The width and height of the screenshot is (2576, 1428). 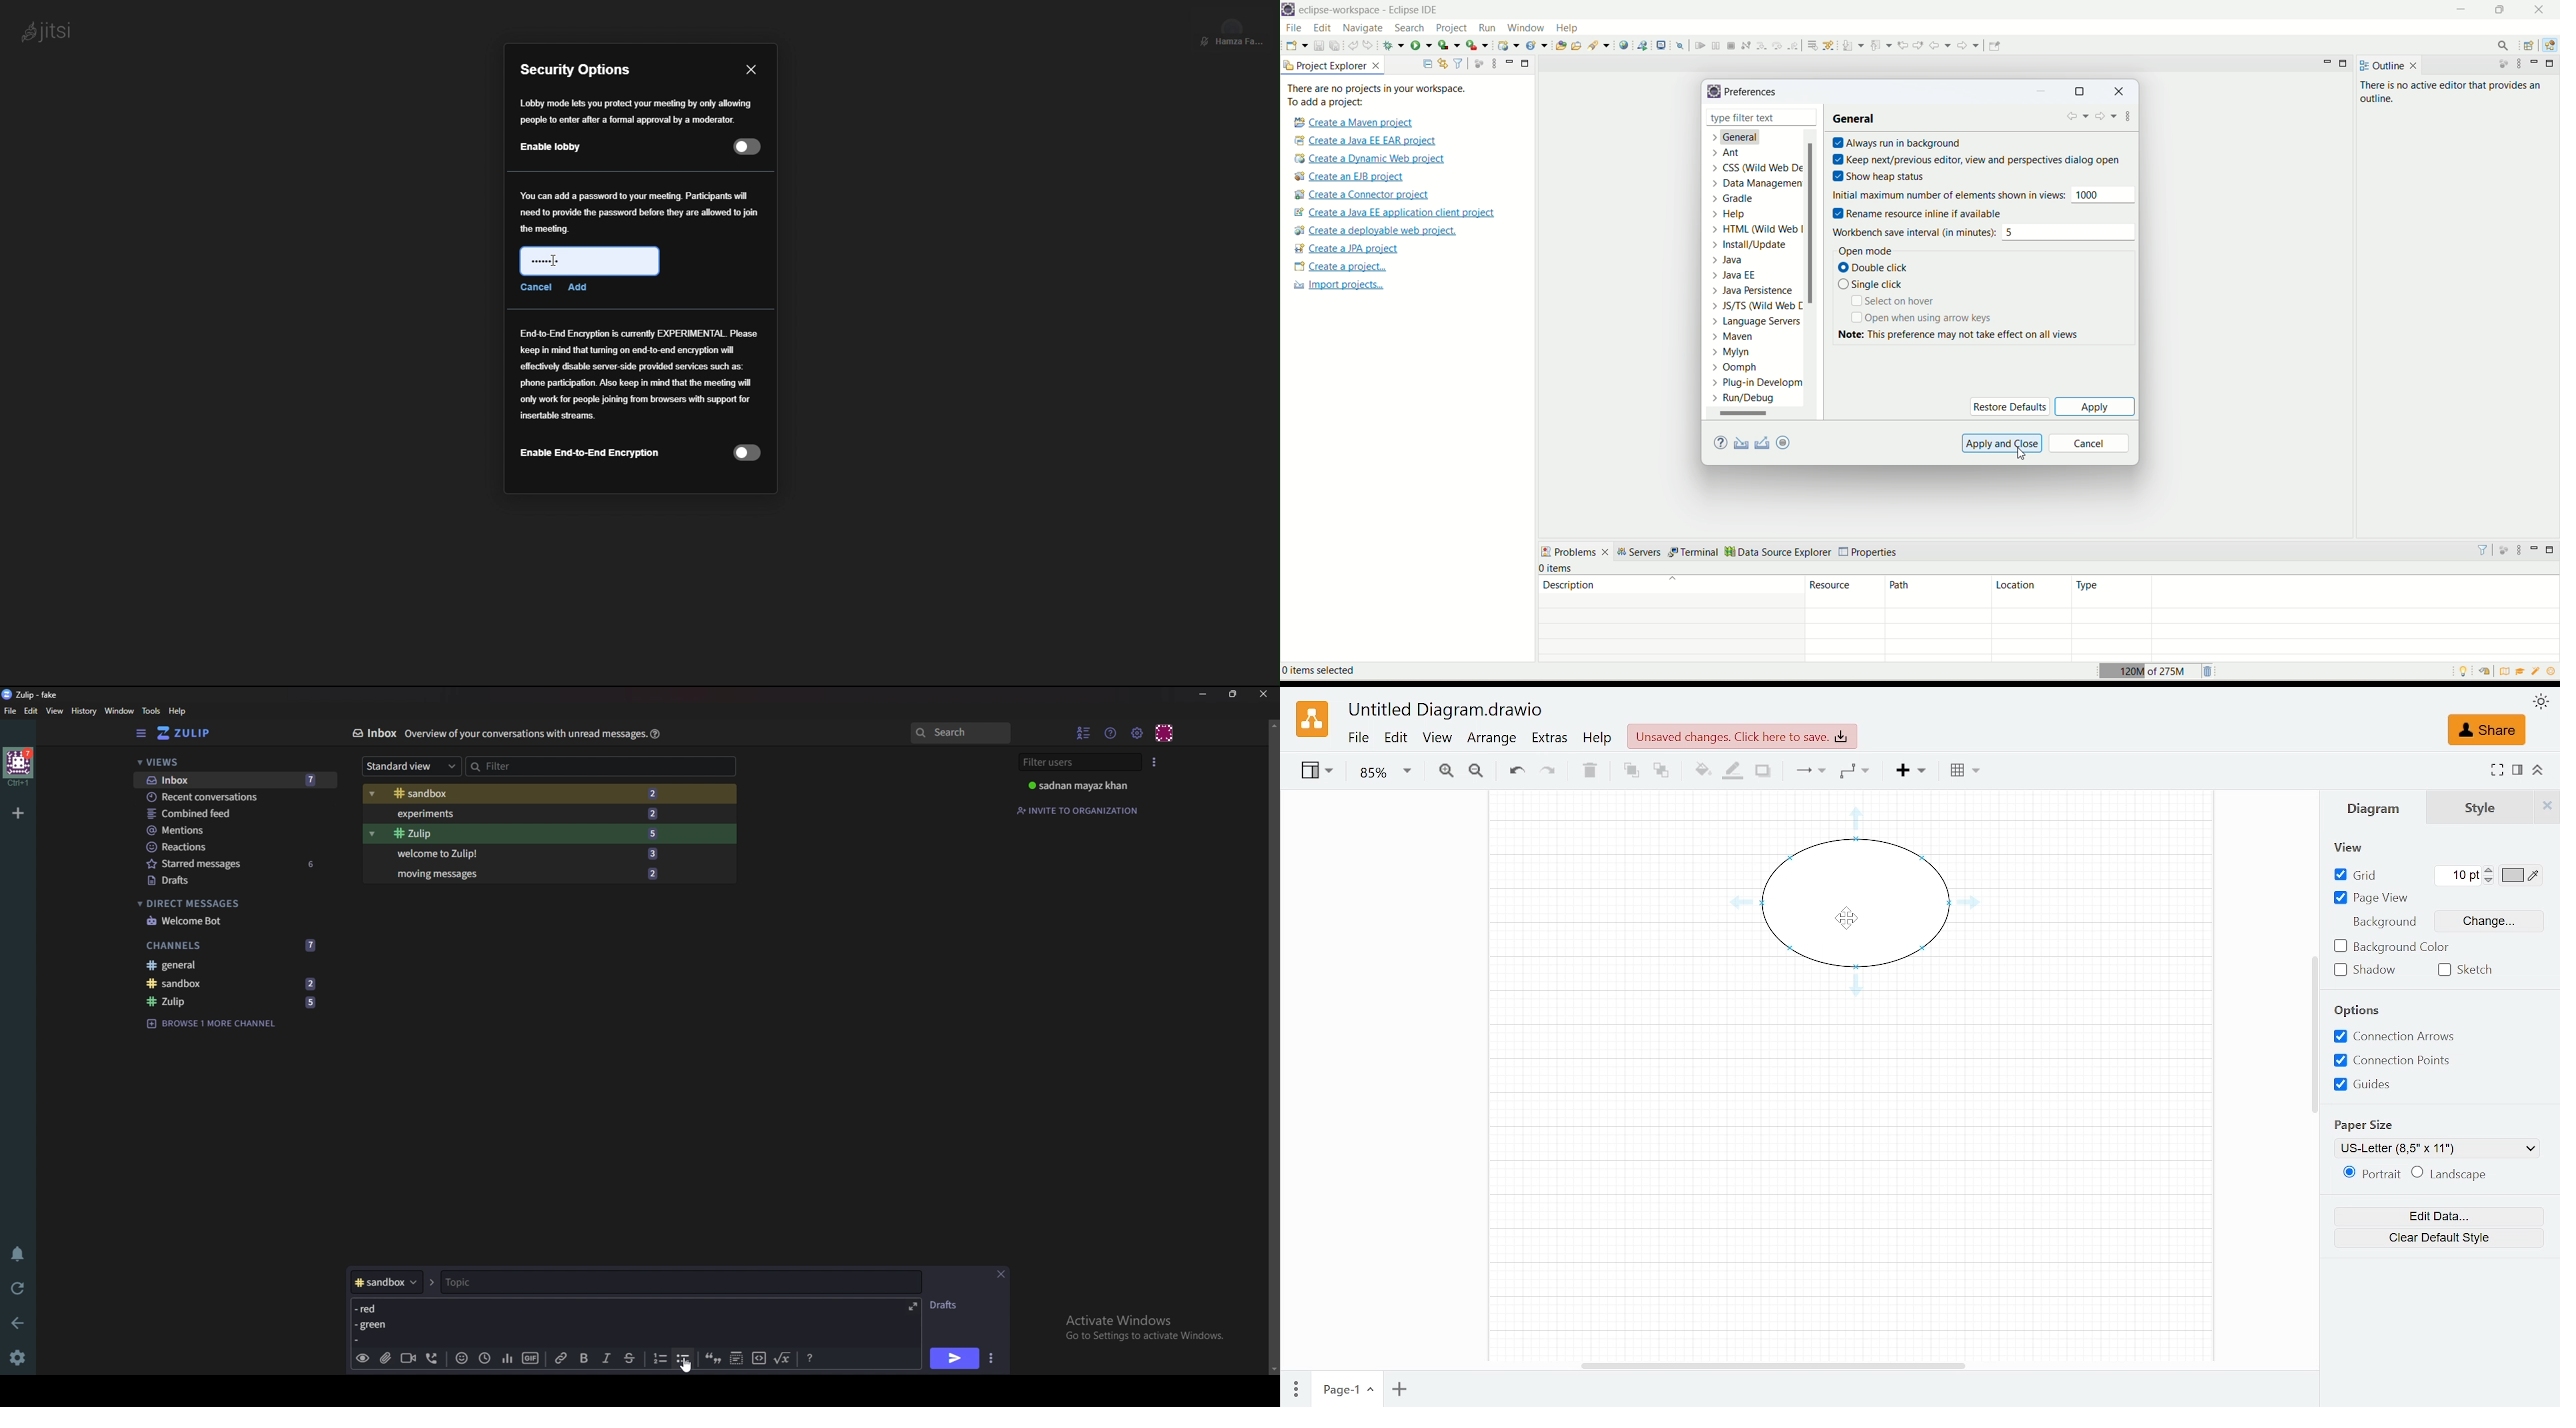 I want to click on Zoom, so click(x=1383, y=772).